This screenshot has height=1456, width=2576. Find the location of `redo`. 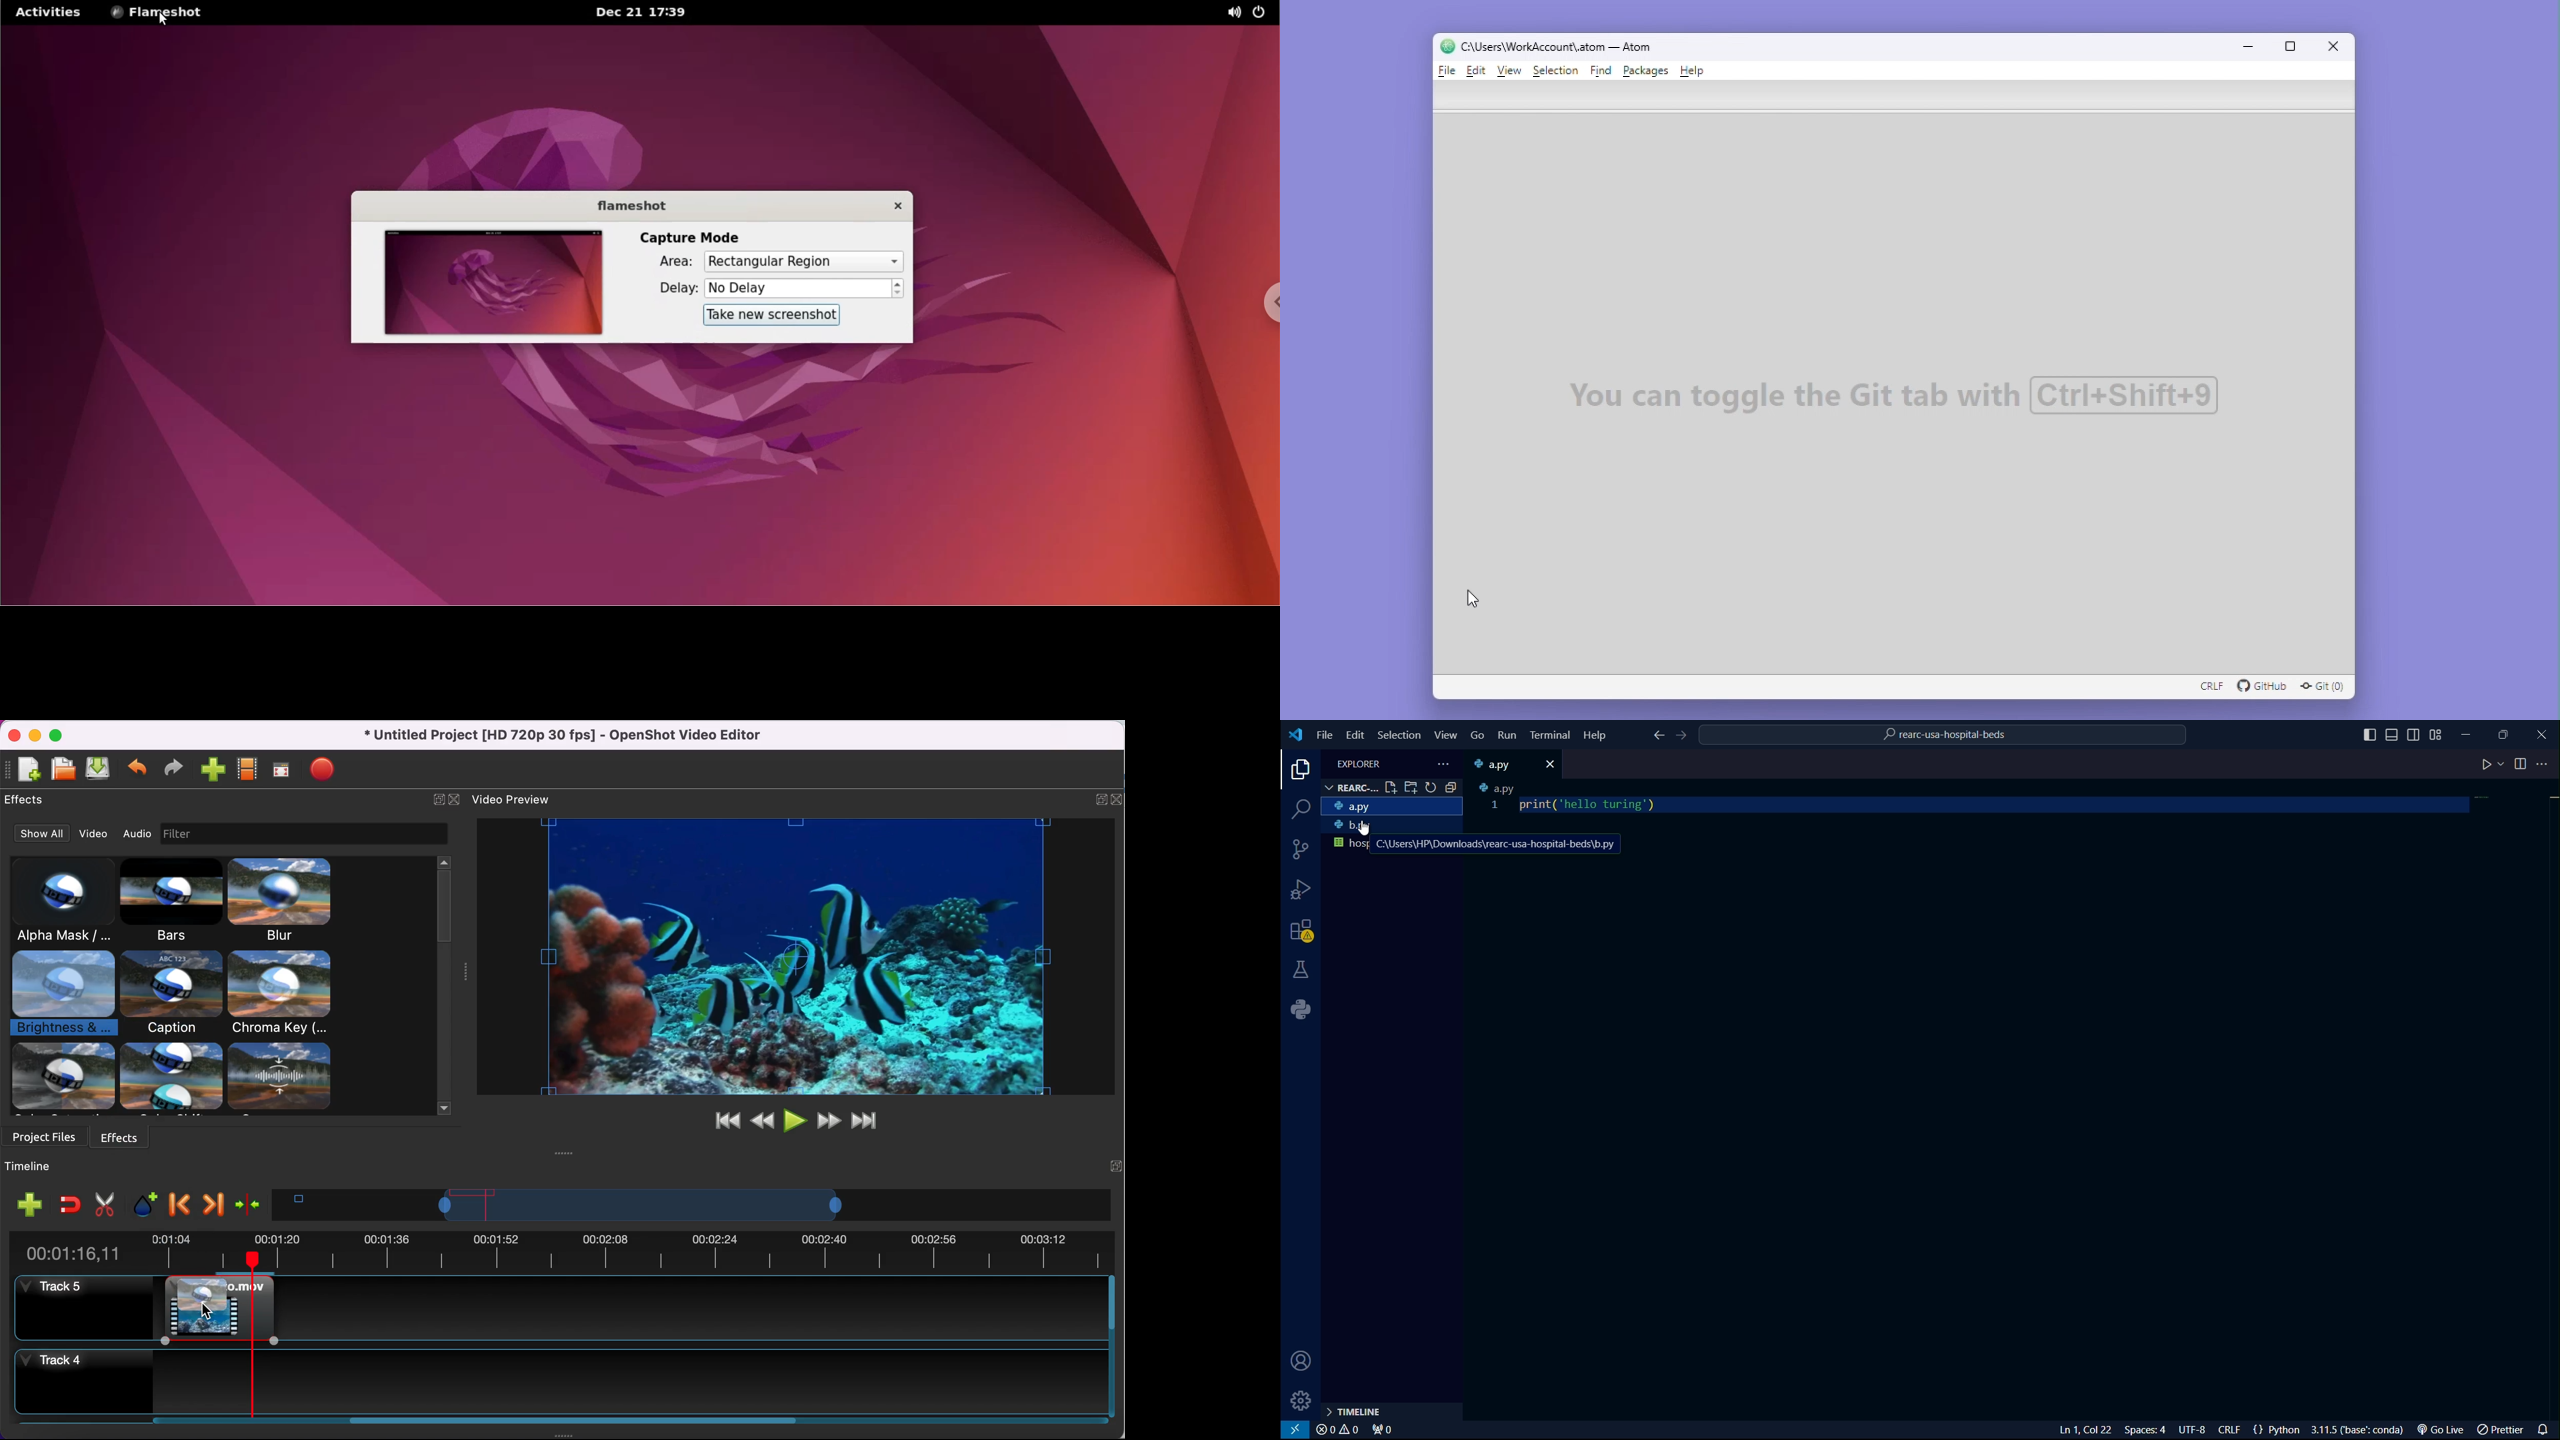

redo is located at coordinates (171, 769).